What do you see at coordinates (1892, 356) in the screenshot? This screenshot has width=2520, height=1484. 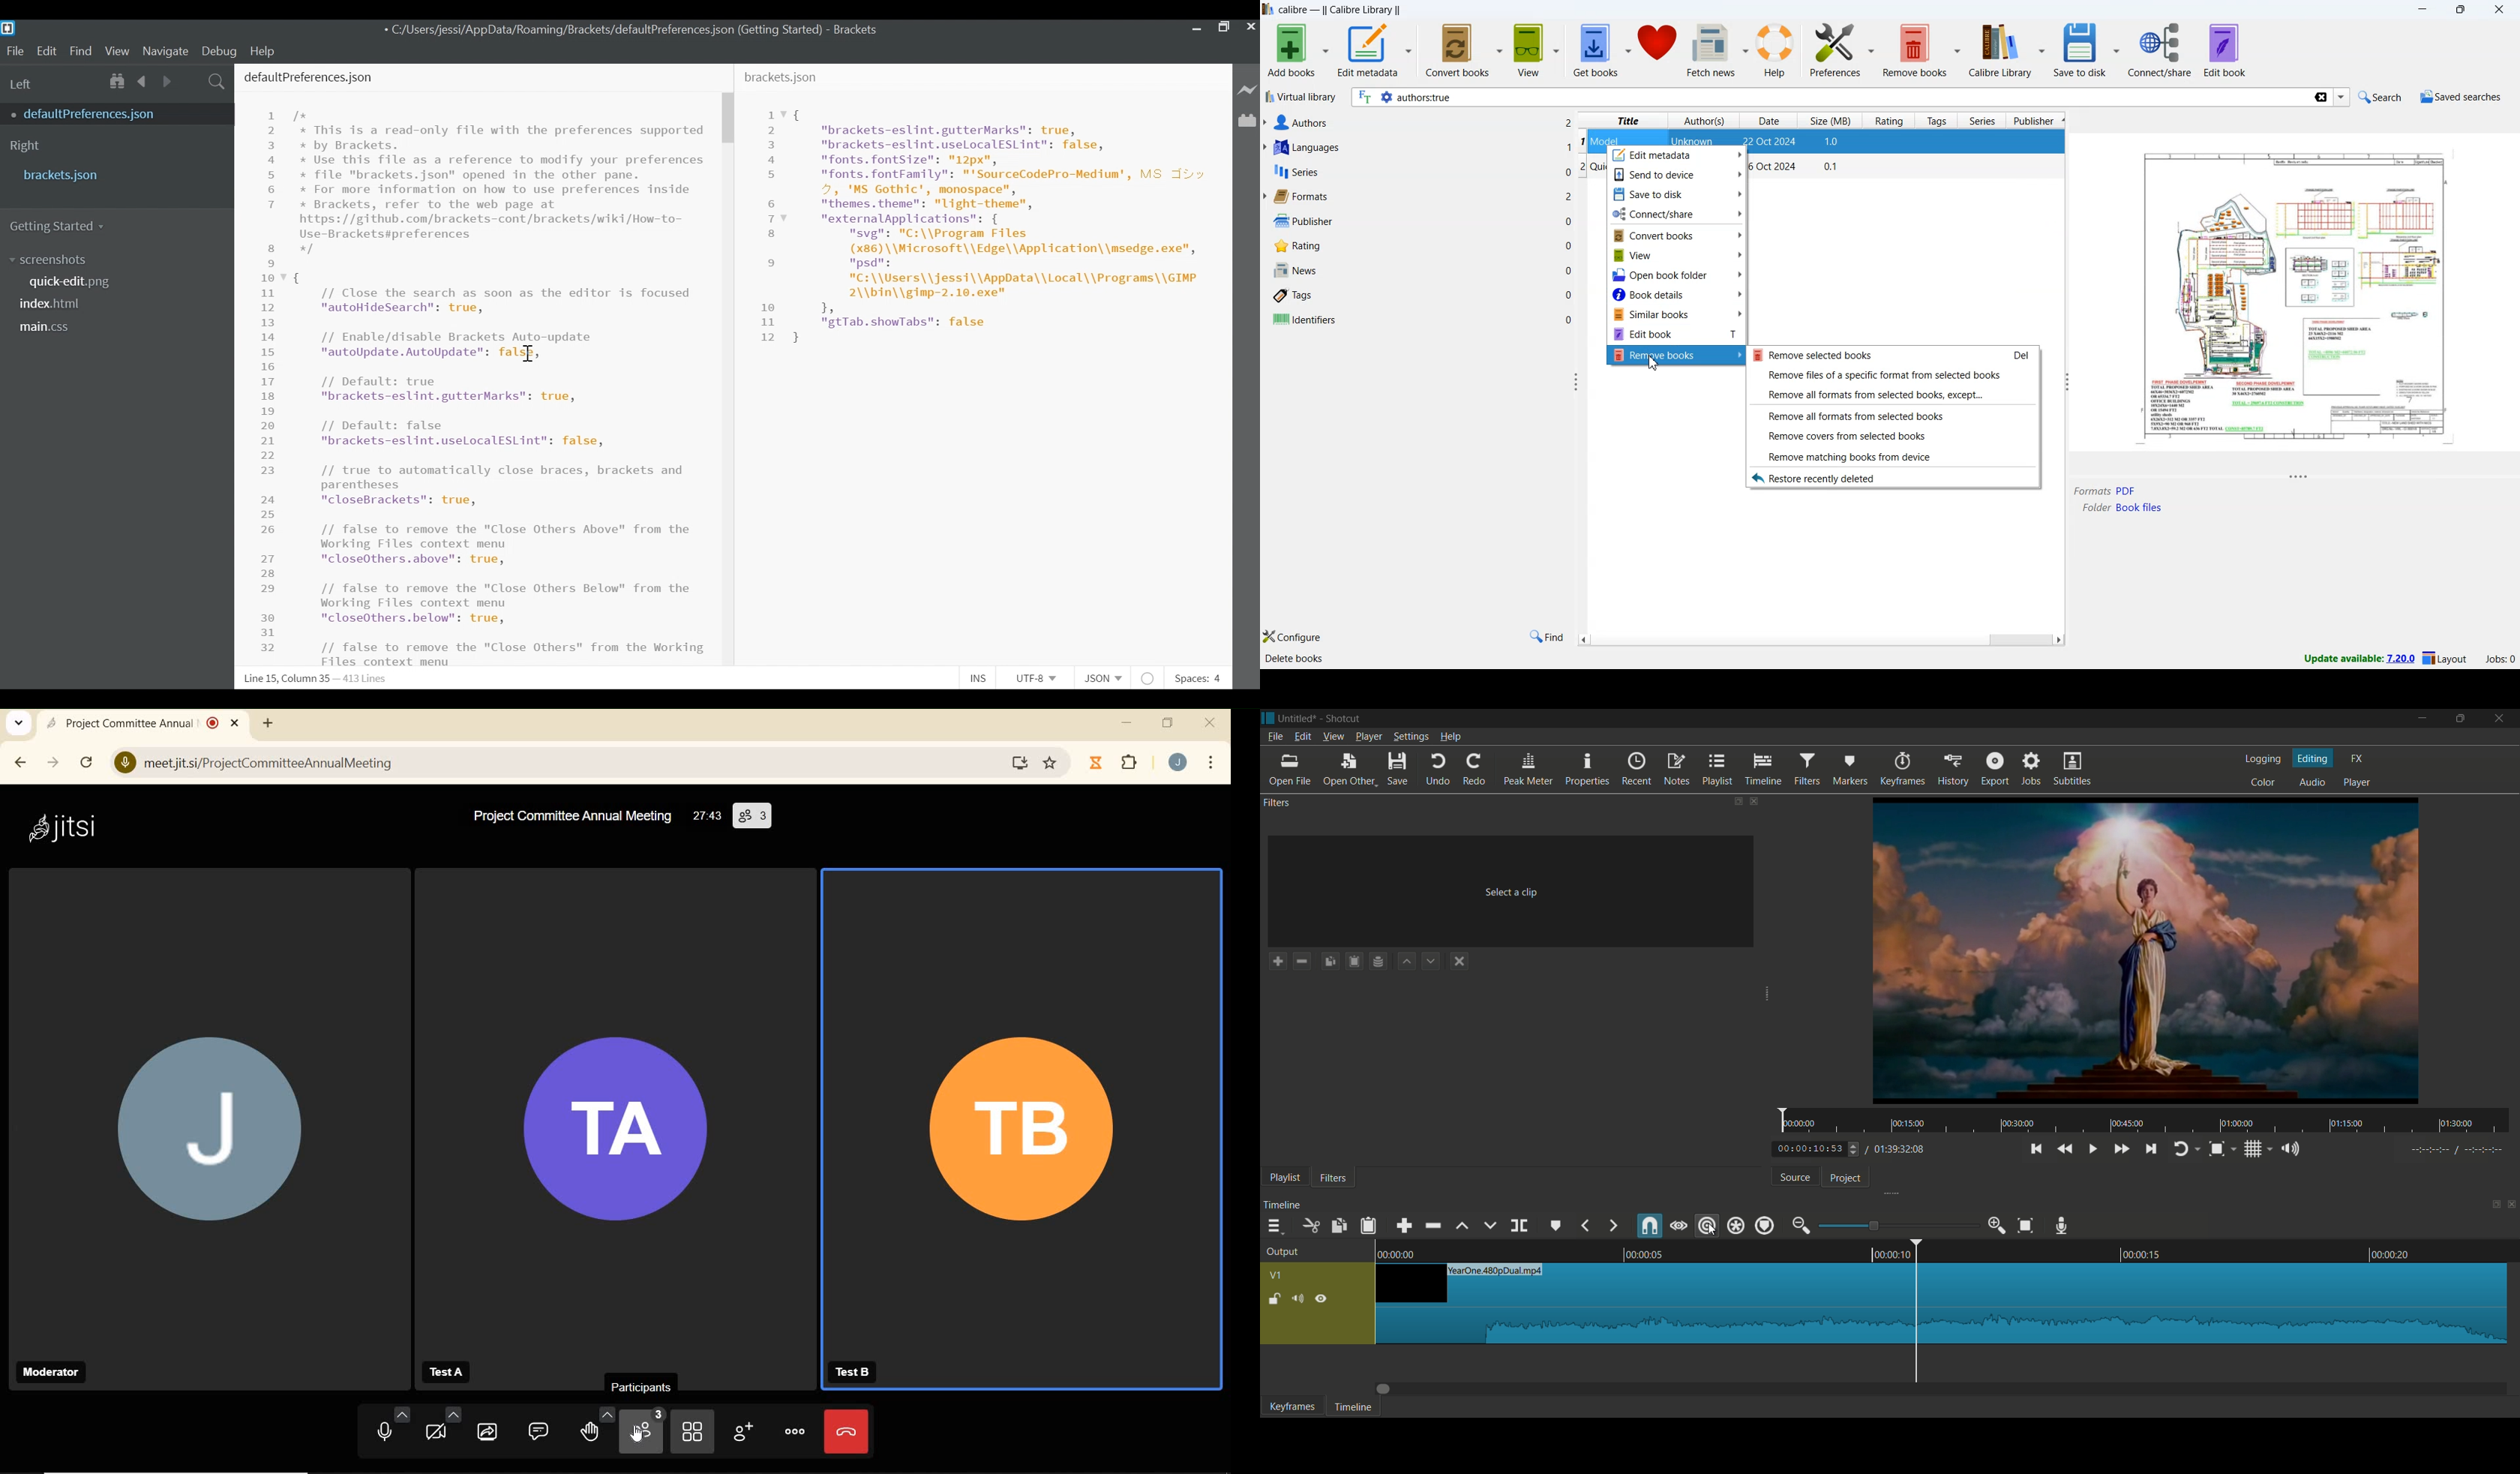 I see `Remove selected books` at bounding box center [1892, 356].